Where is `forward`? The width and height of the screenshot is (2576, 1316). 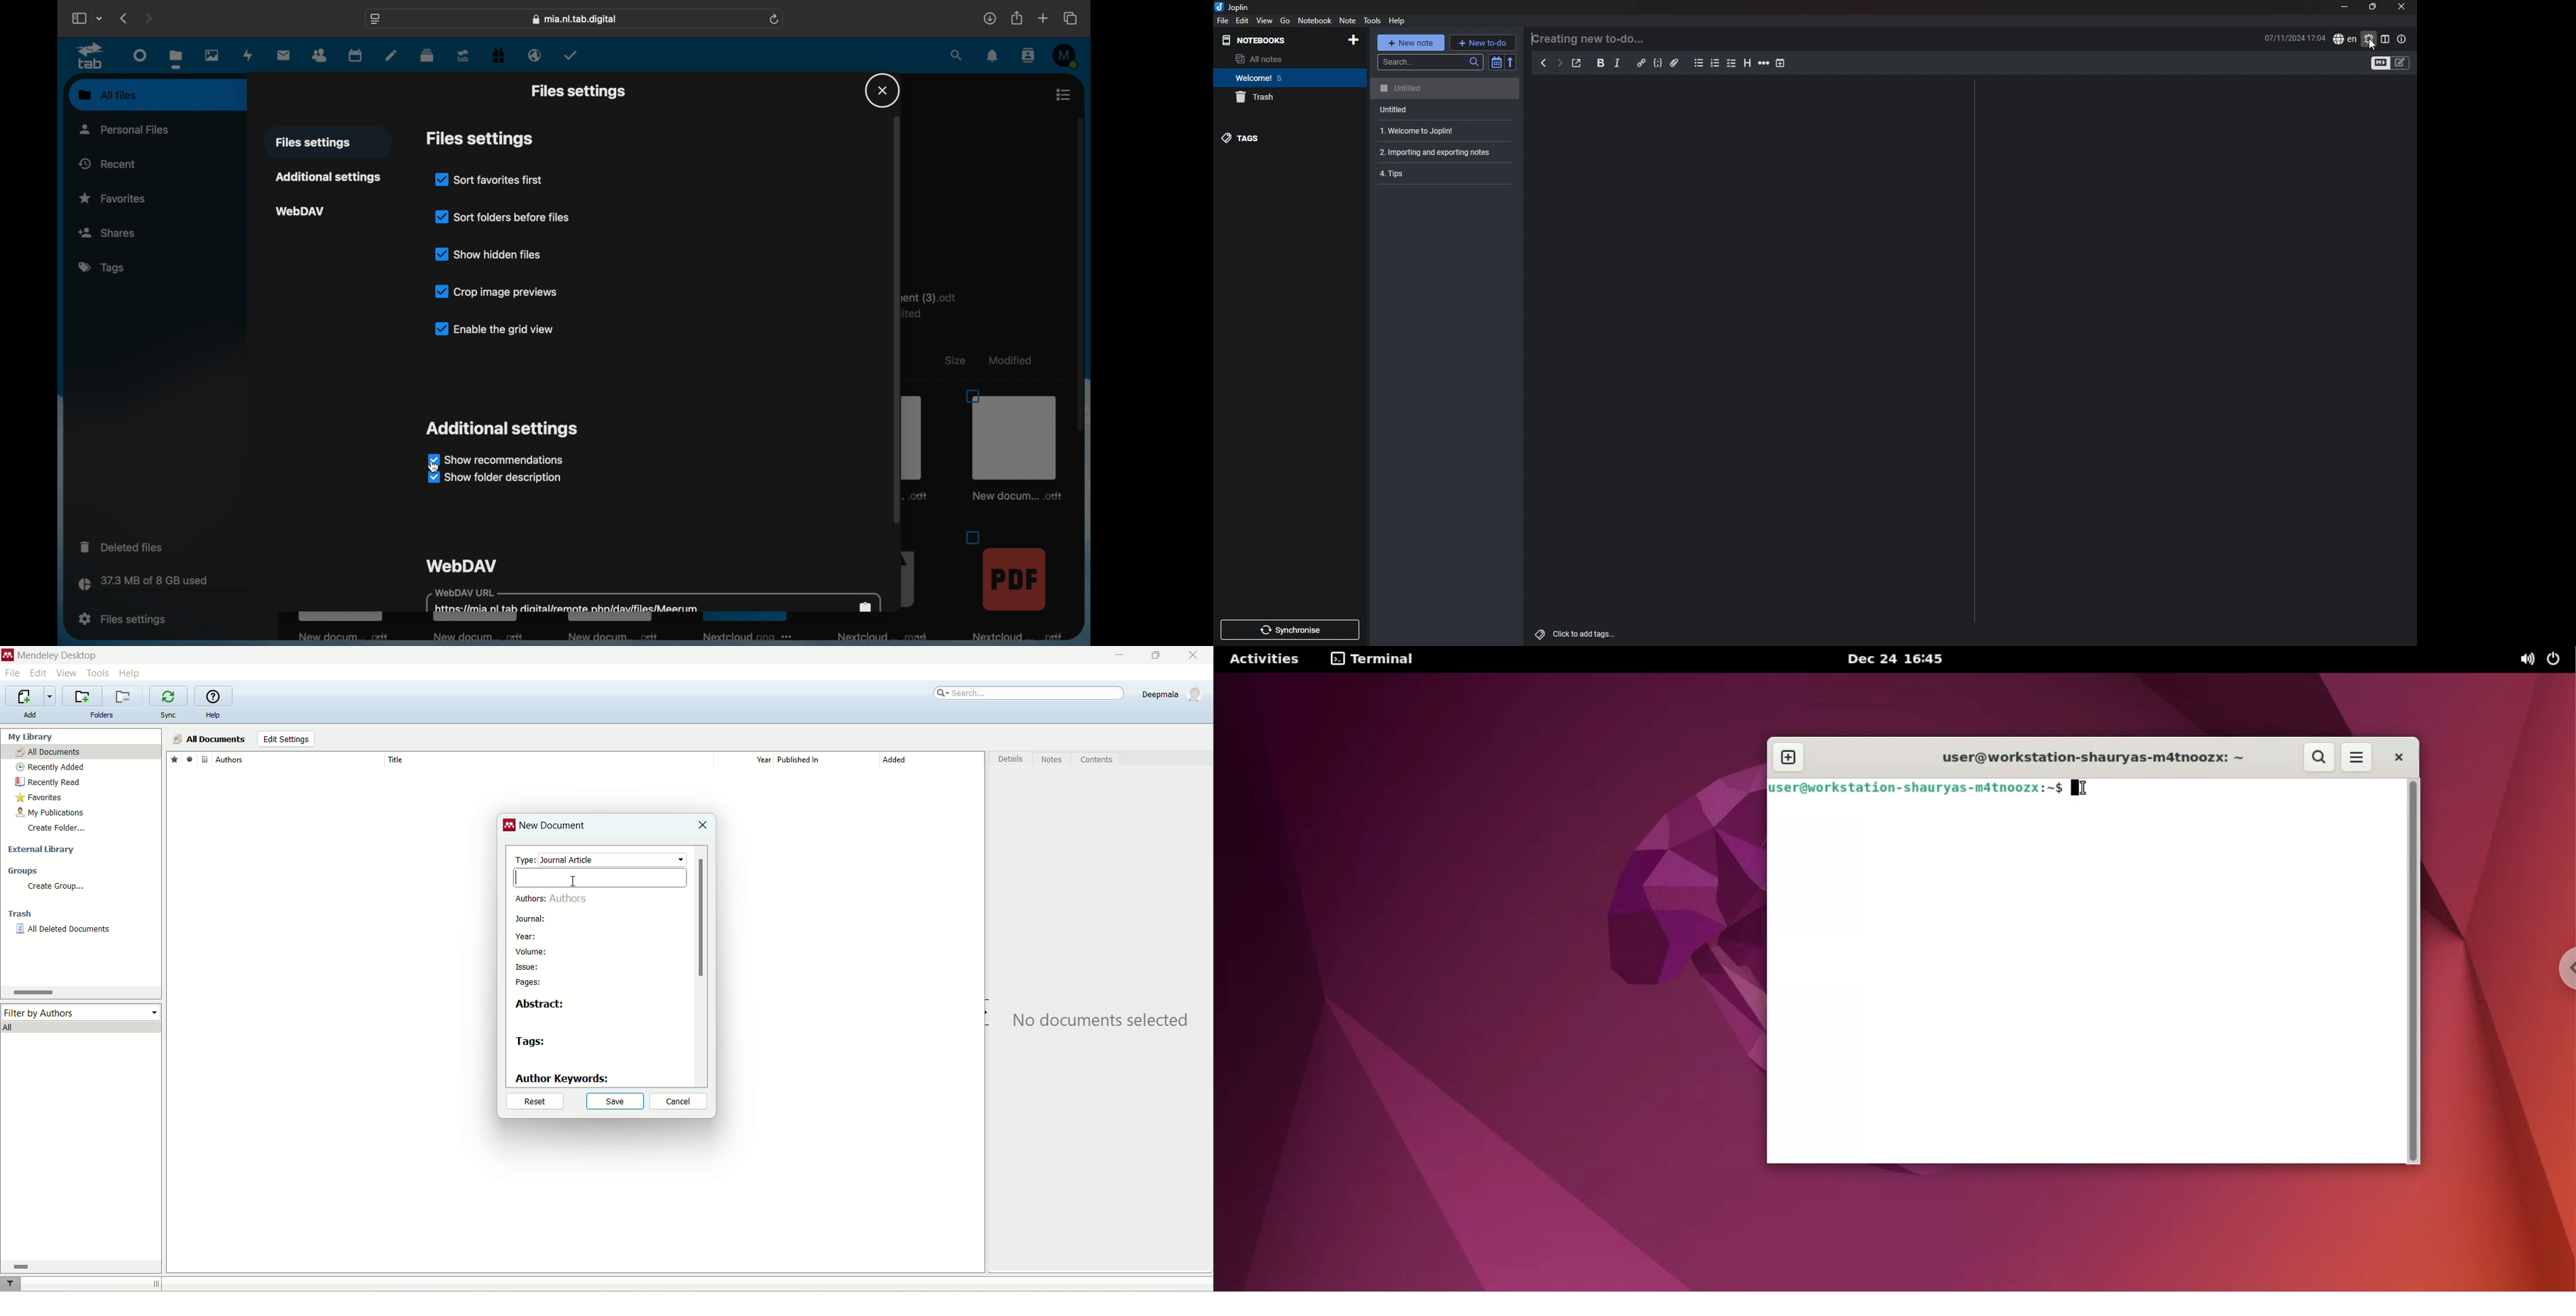
forward is located at coordinates (1560, 63).